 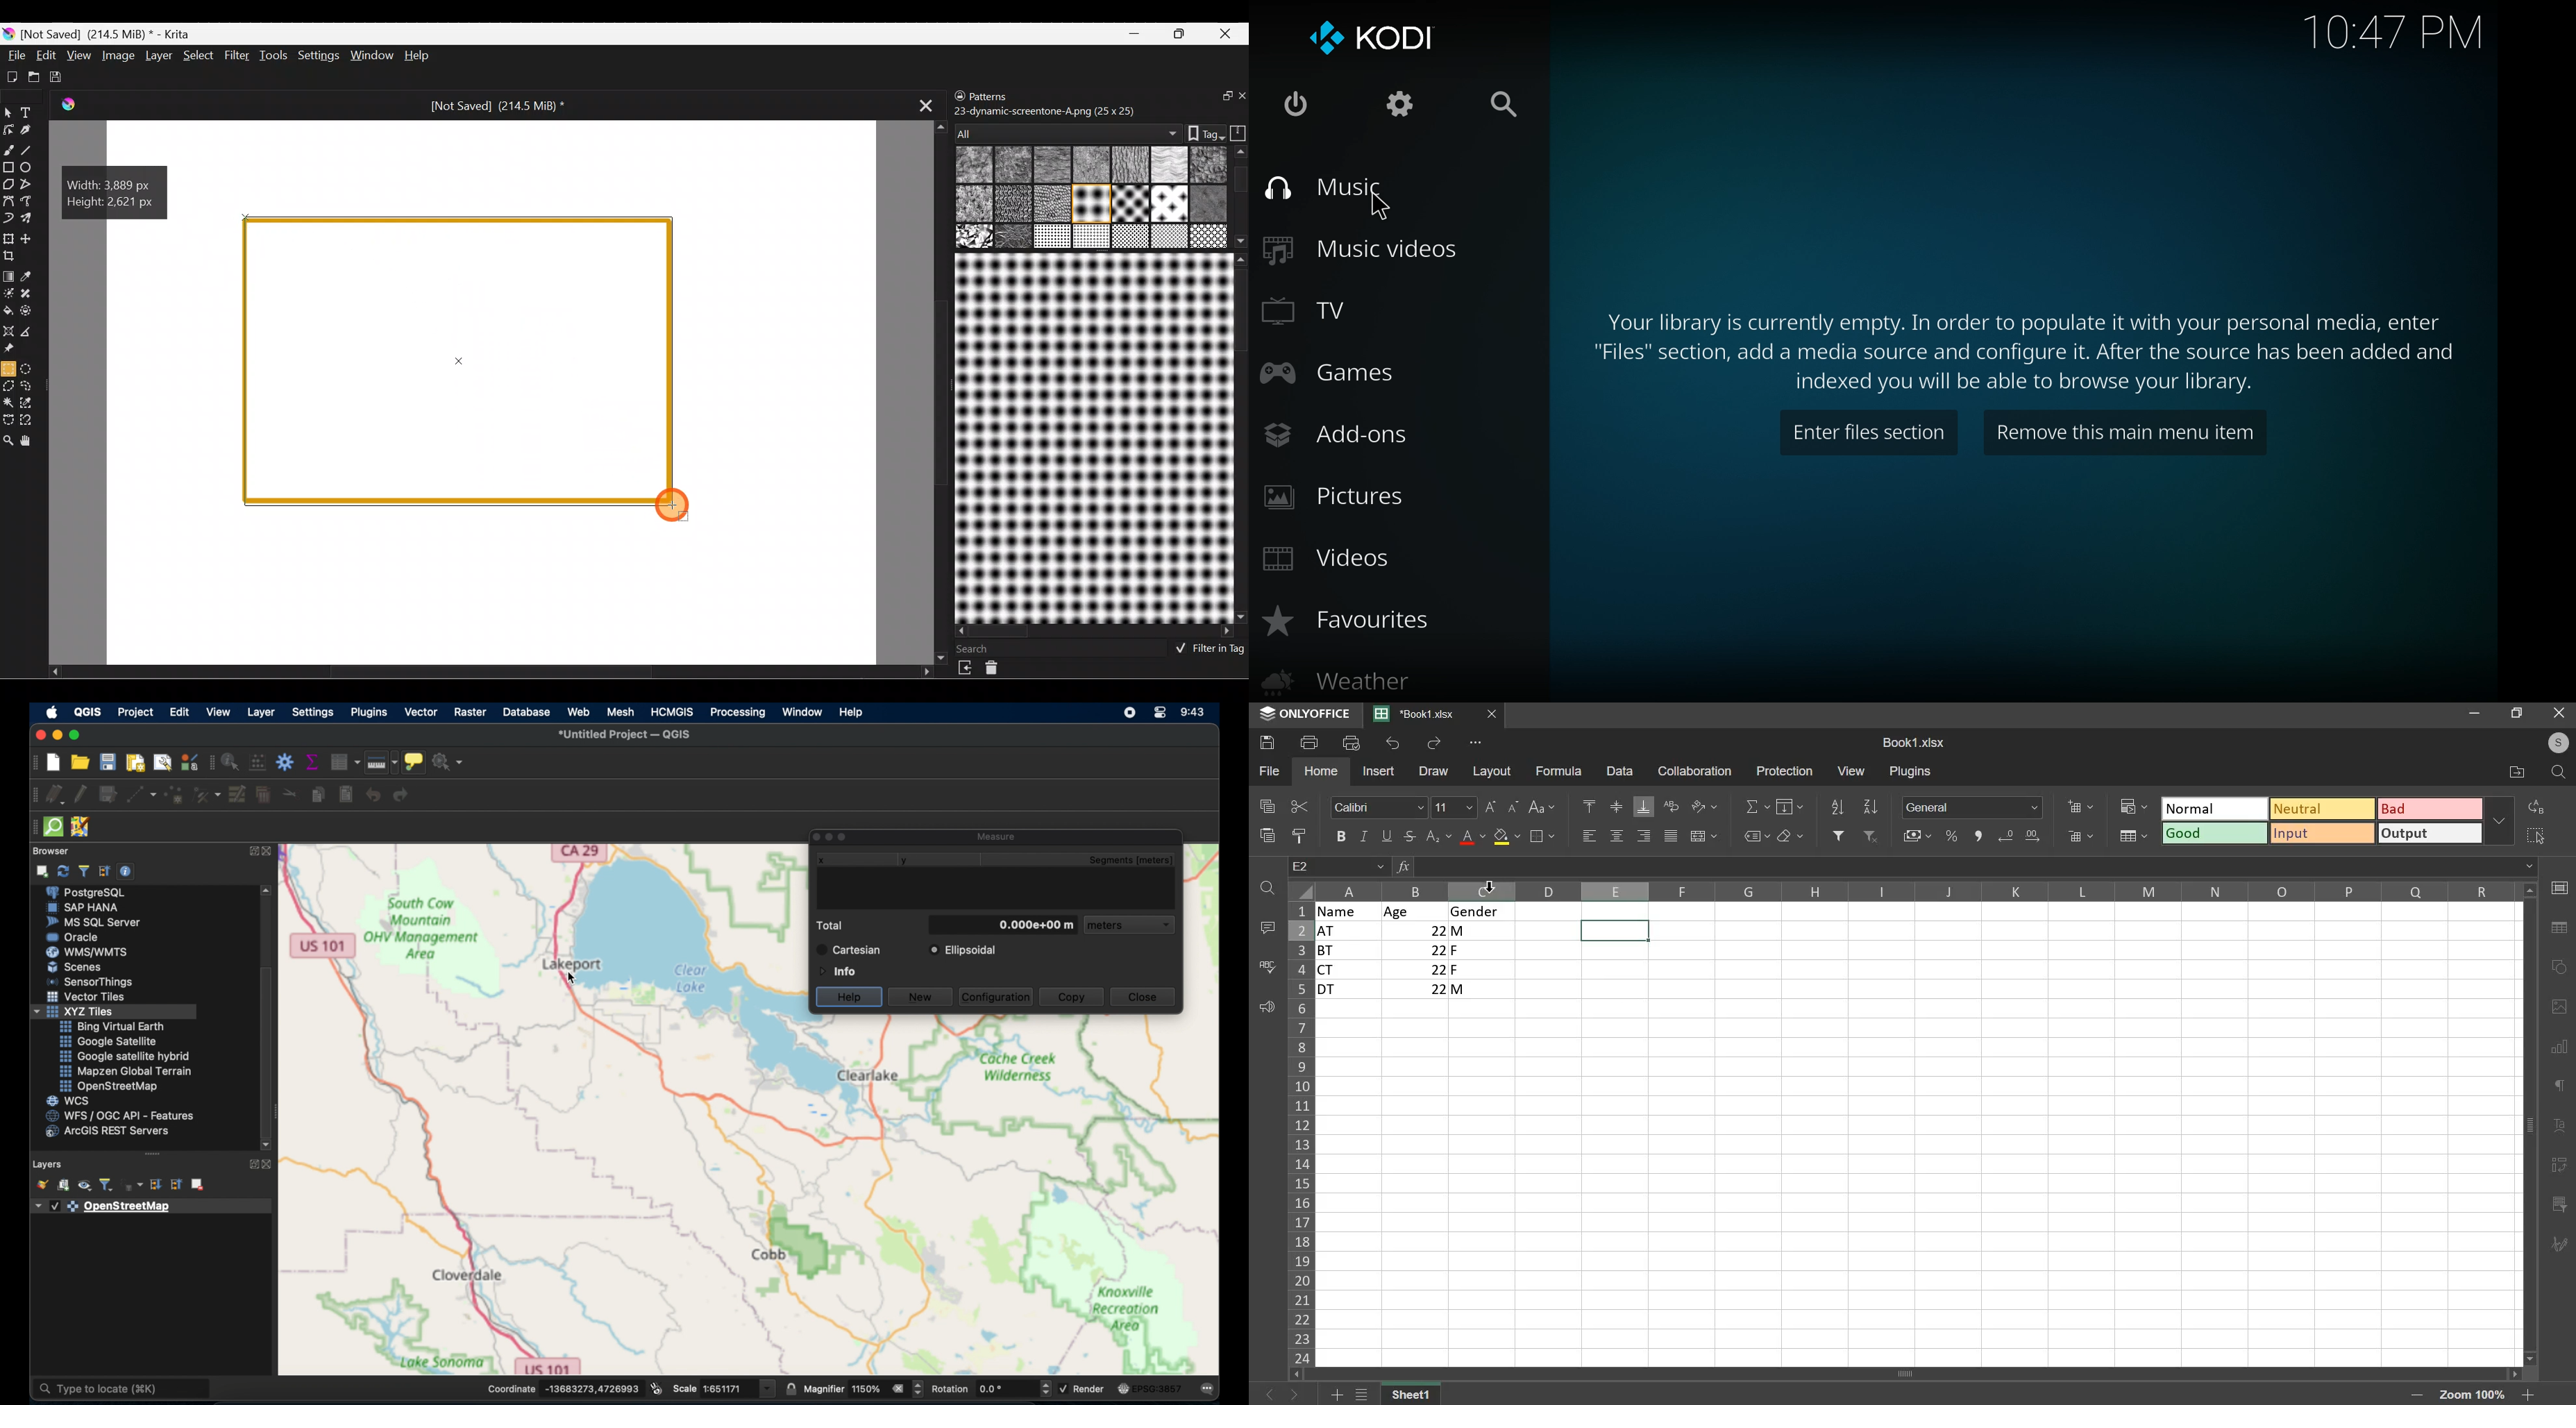 I want to click on number format, so click(x=1973, y=807).